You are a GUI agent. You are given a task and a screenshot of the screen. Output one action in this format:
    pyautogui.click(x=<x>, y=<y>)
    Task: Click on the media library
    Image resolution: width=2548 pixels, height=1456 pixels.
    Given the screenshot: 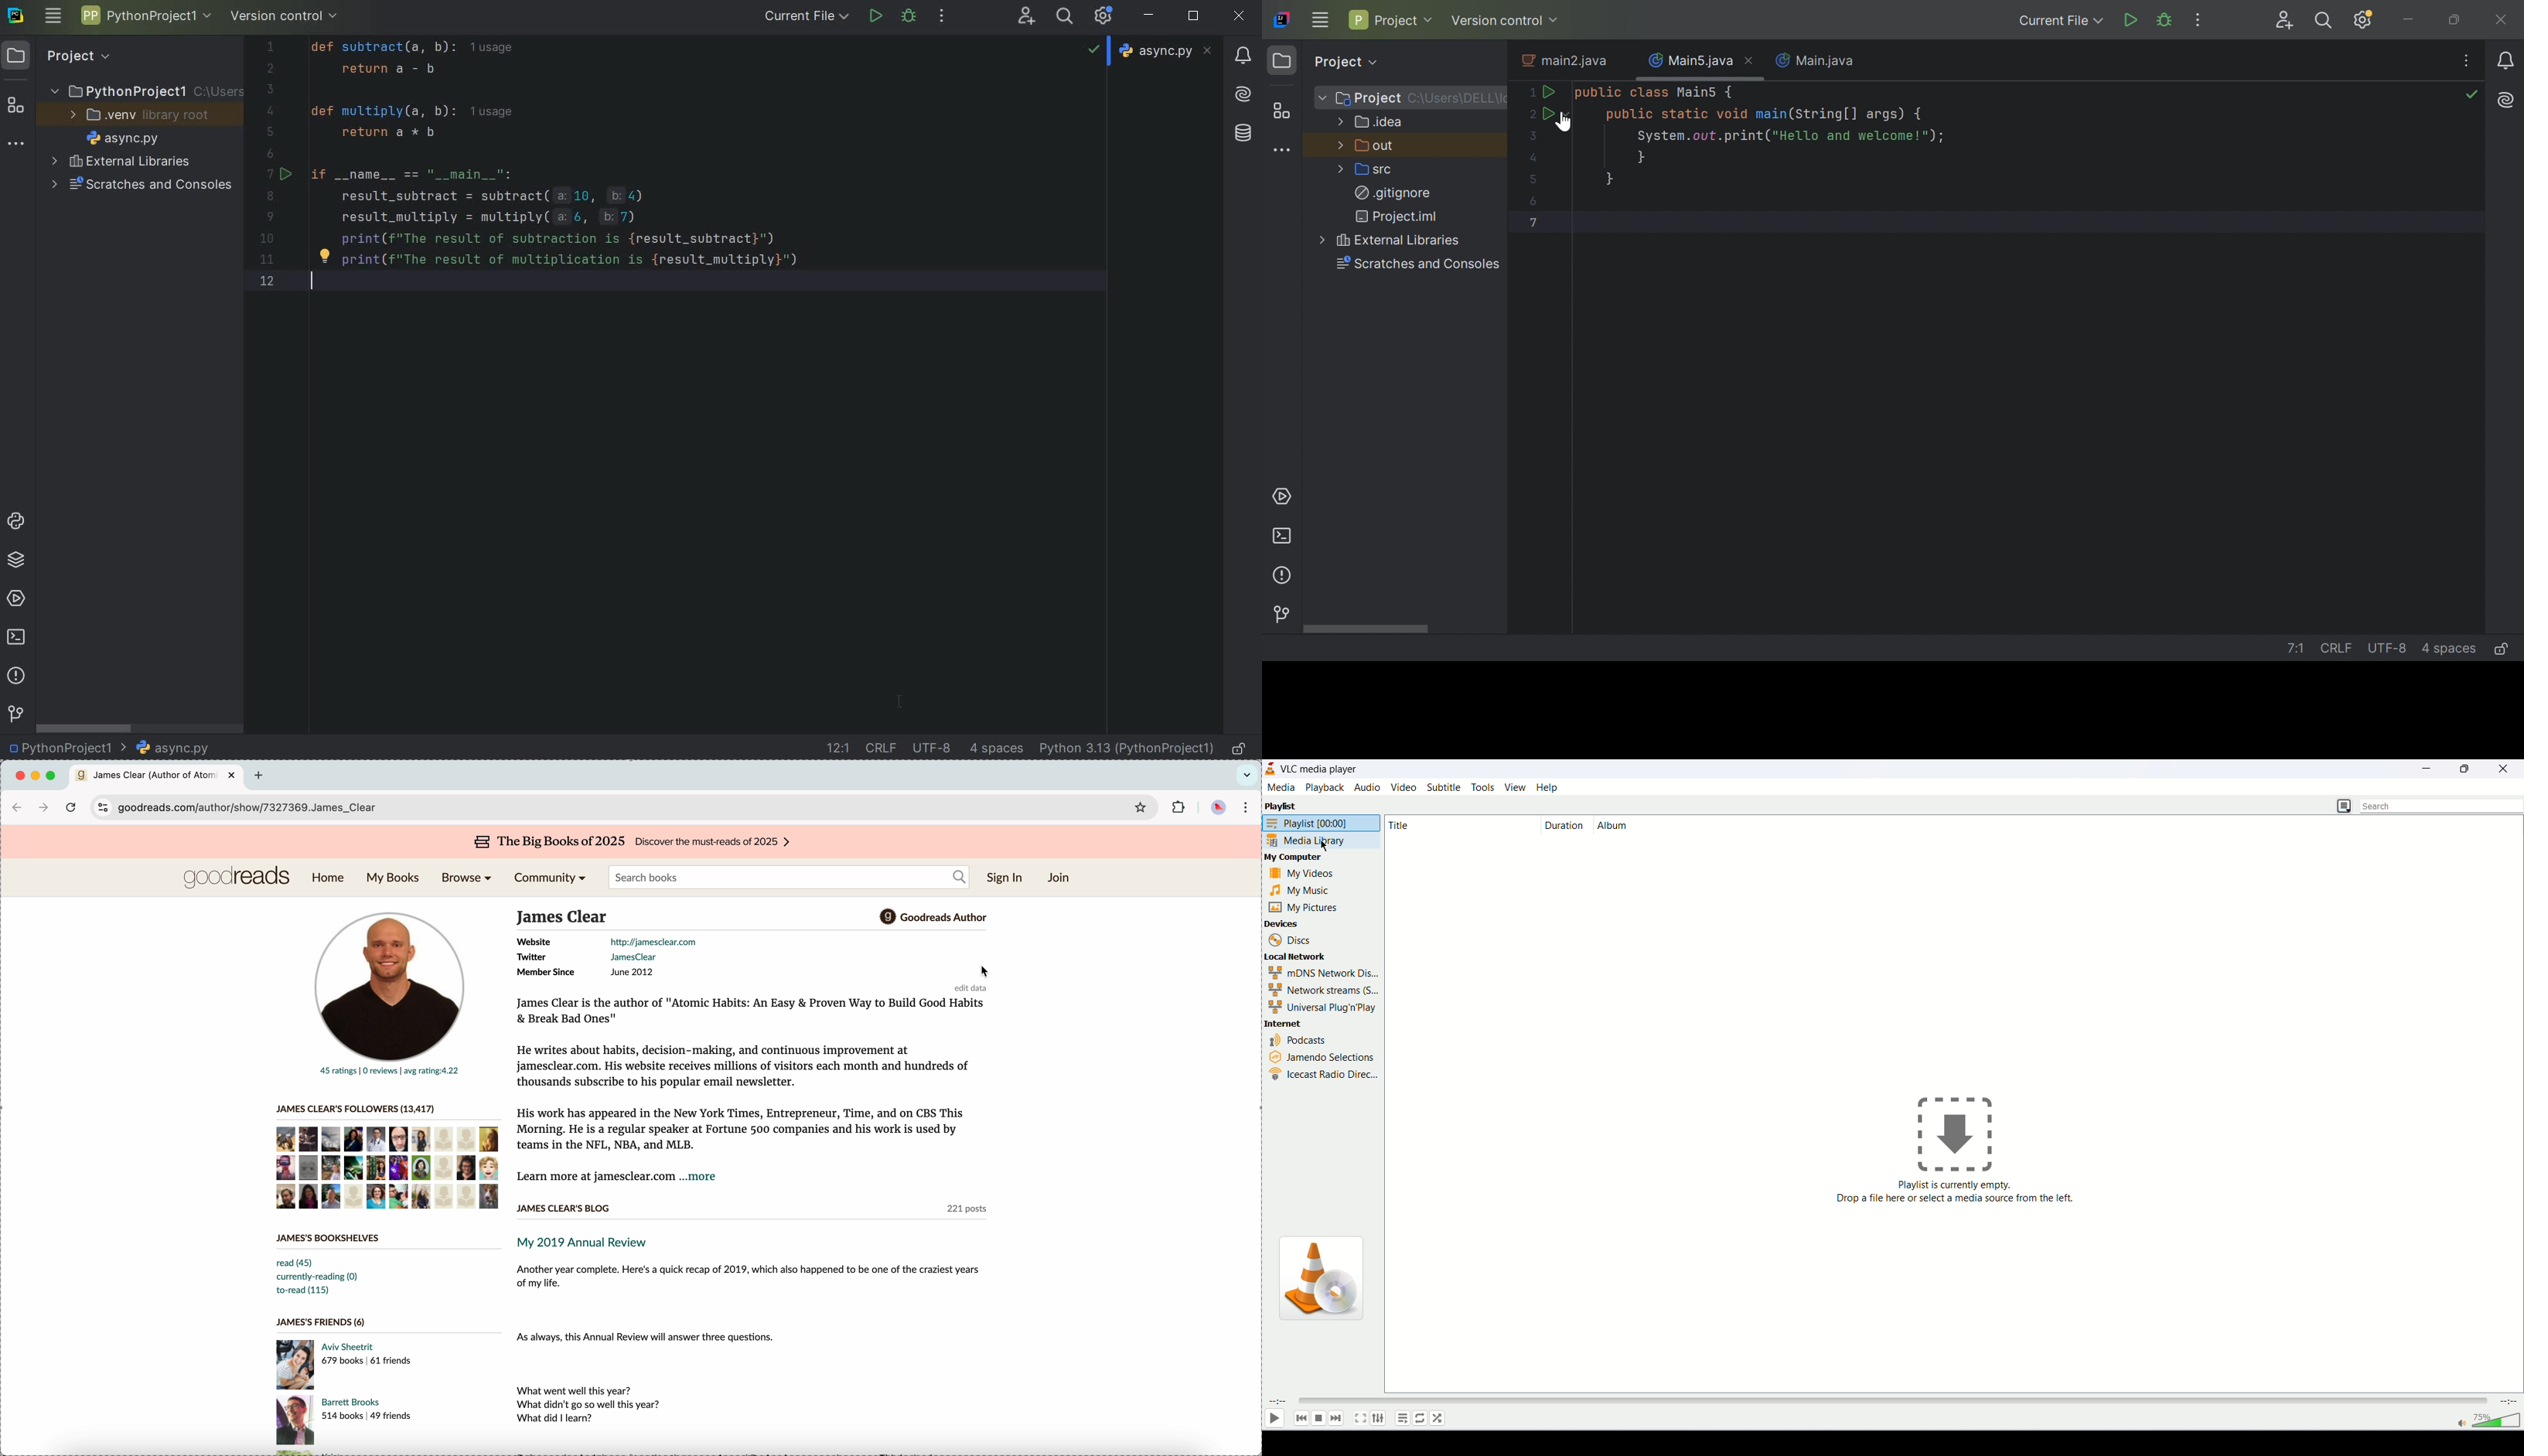 What is the action you would take?
    pyautogui.click(x=1322, y=841)
    